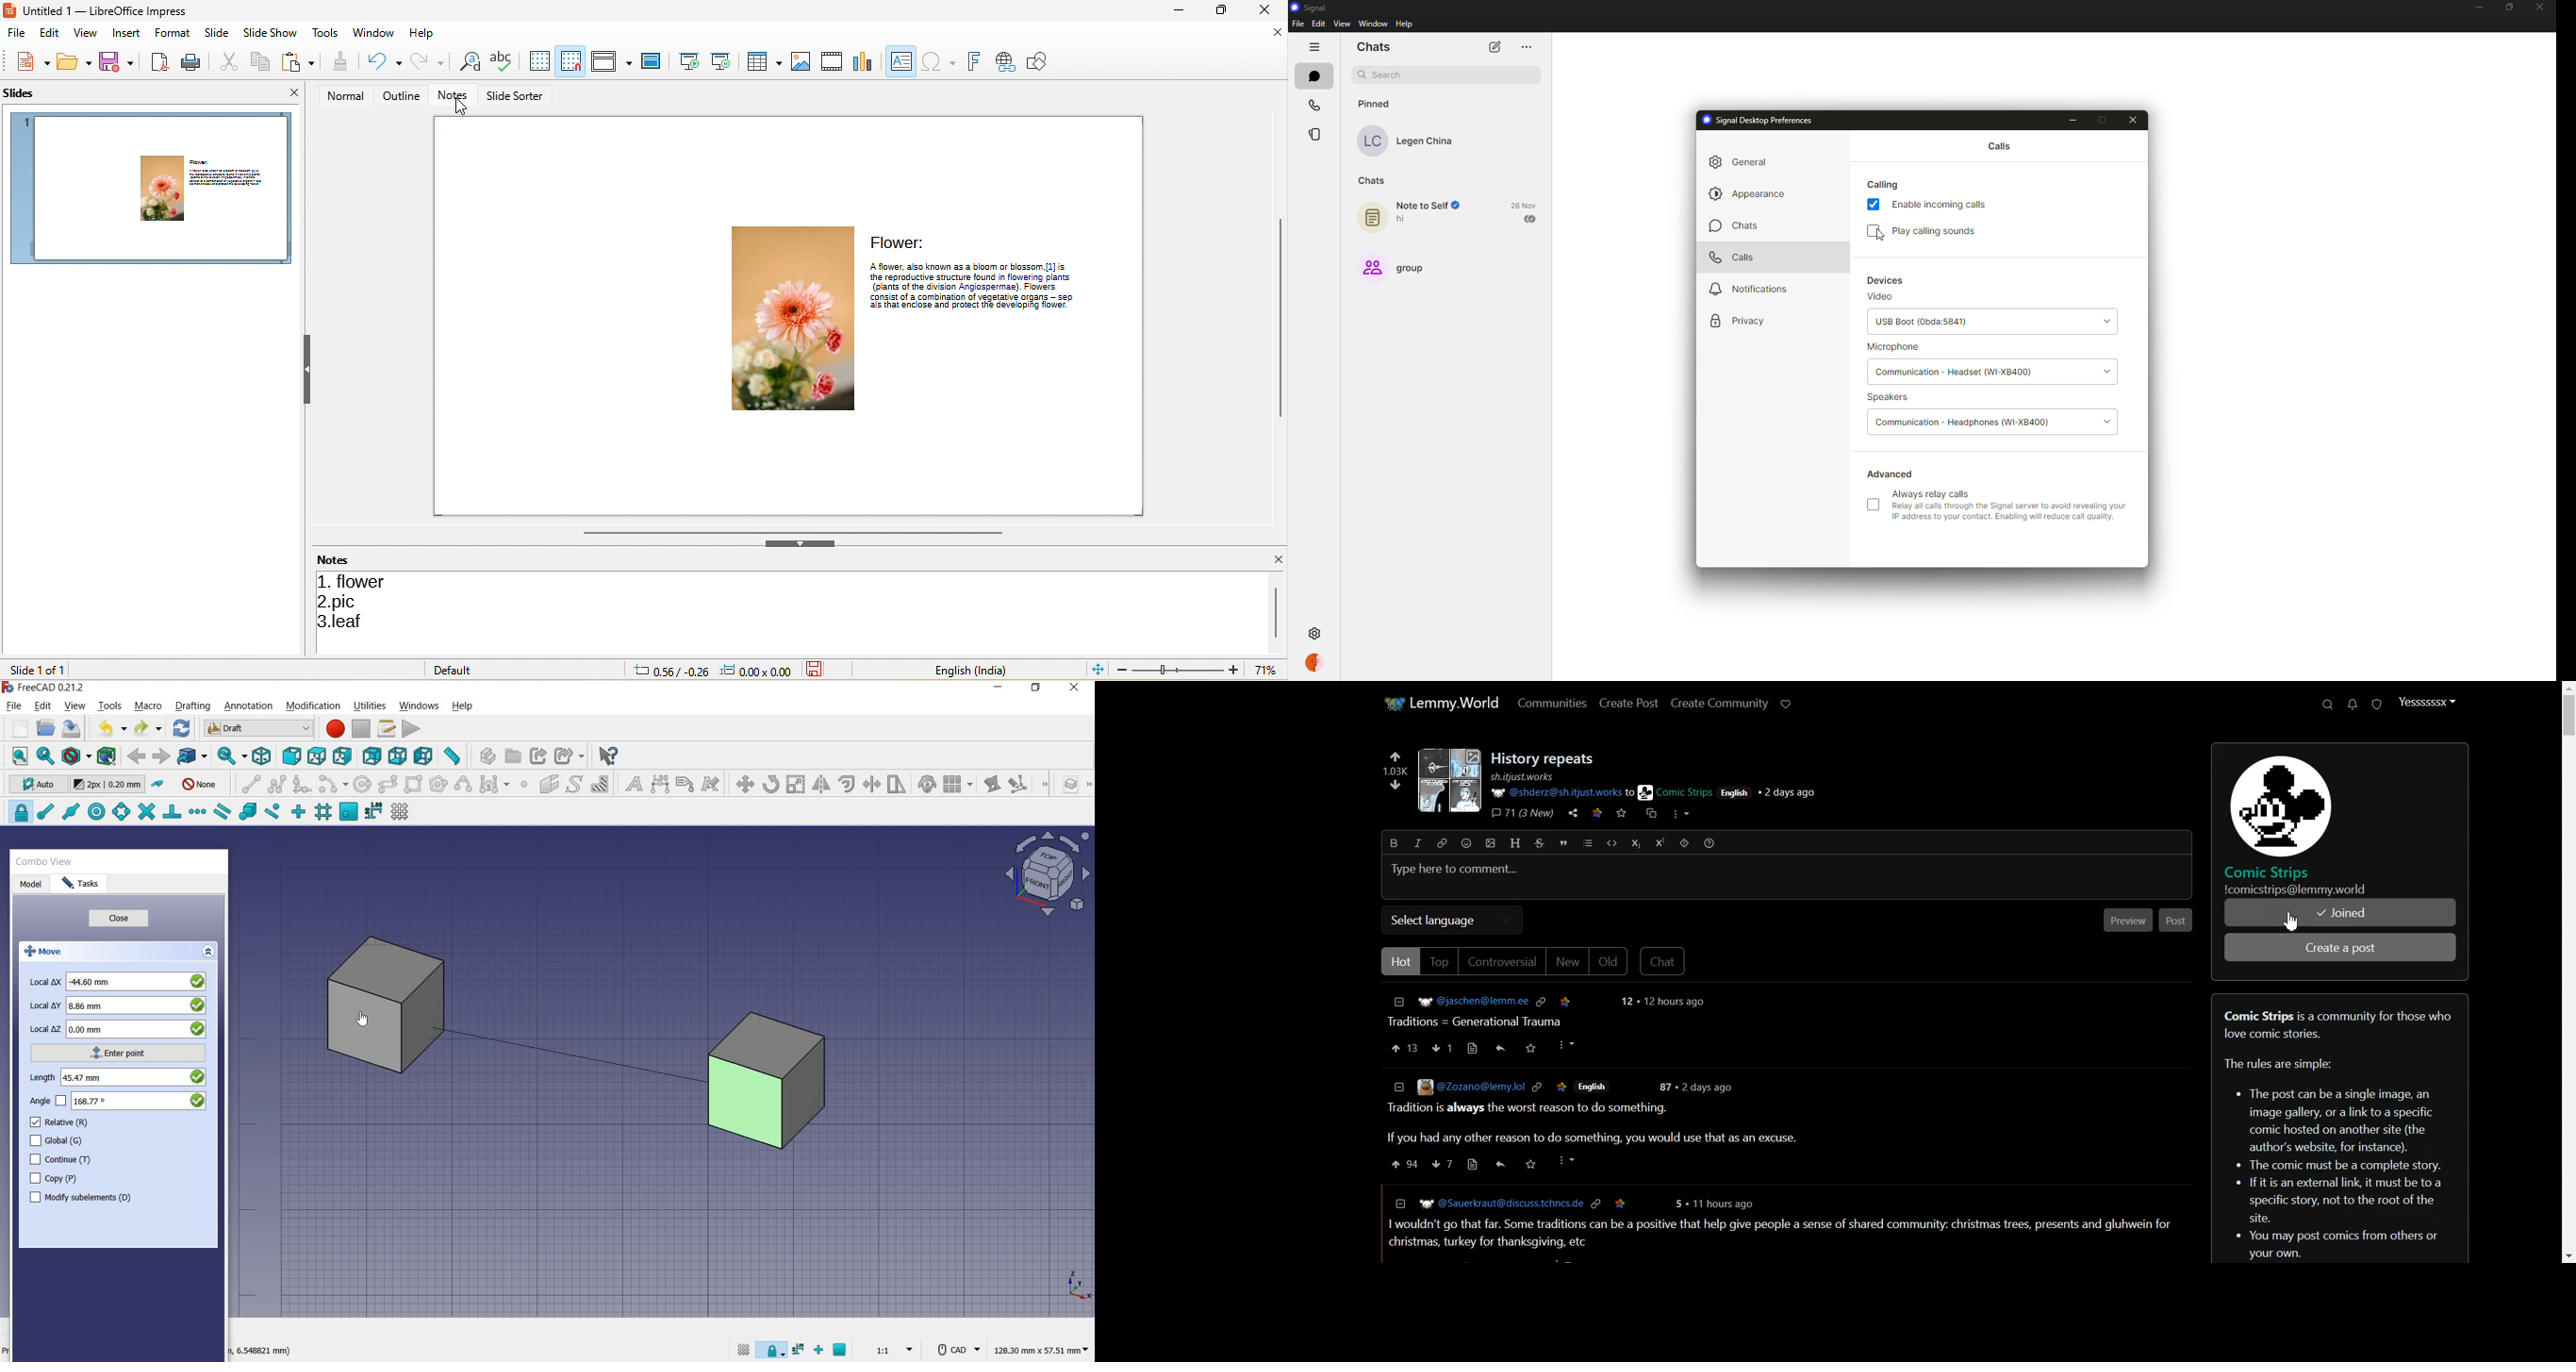 This screenshot has height=1372, width=2576. I want to click on back, so click(137, 757).